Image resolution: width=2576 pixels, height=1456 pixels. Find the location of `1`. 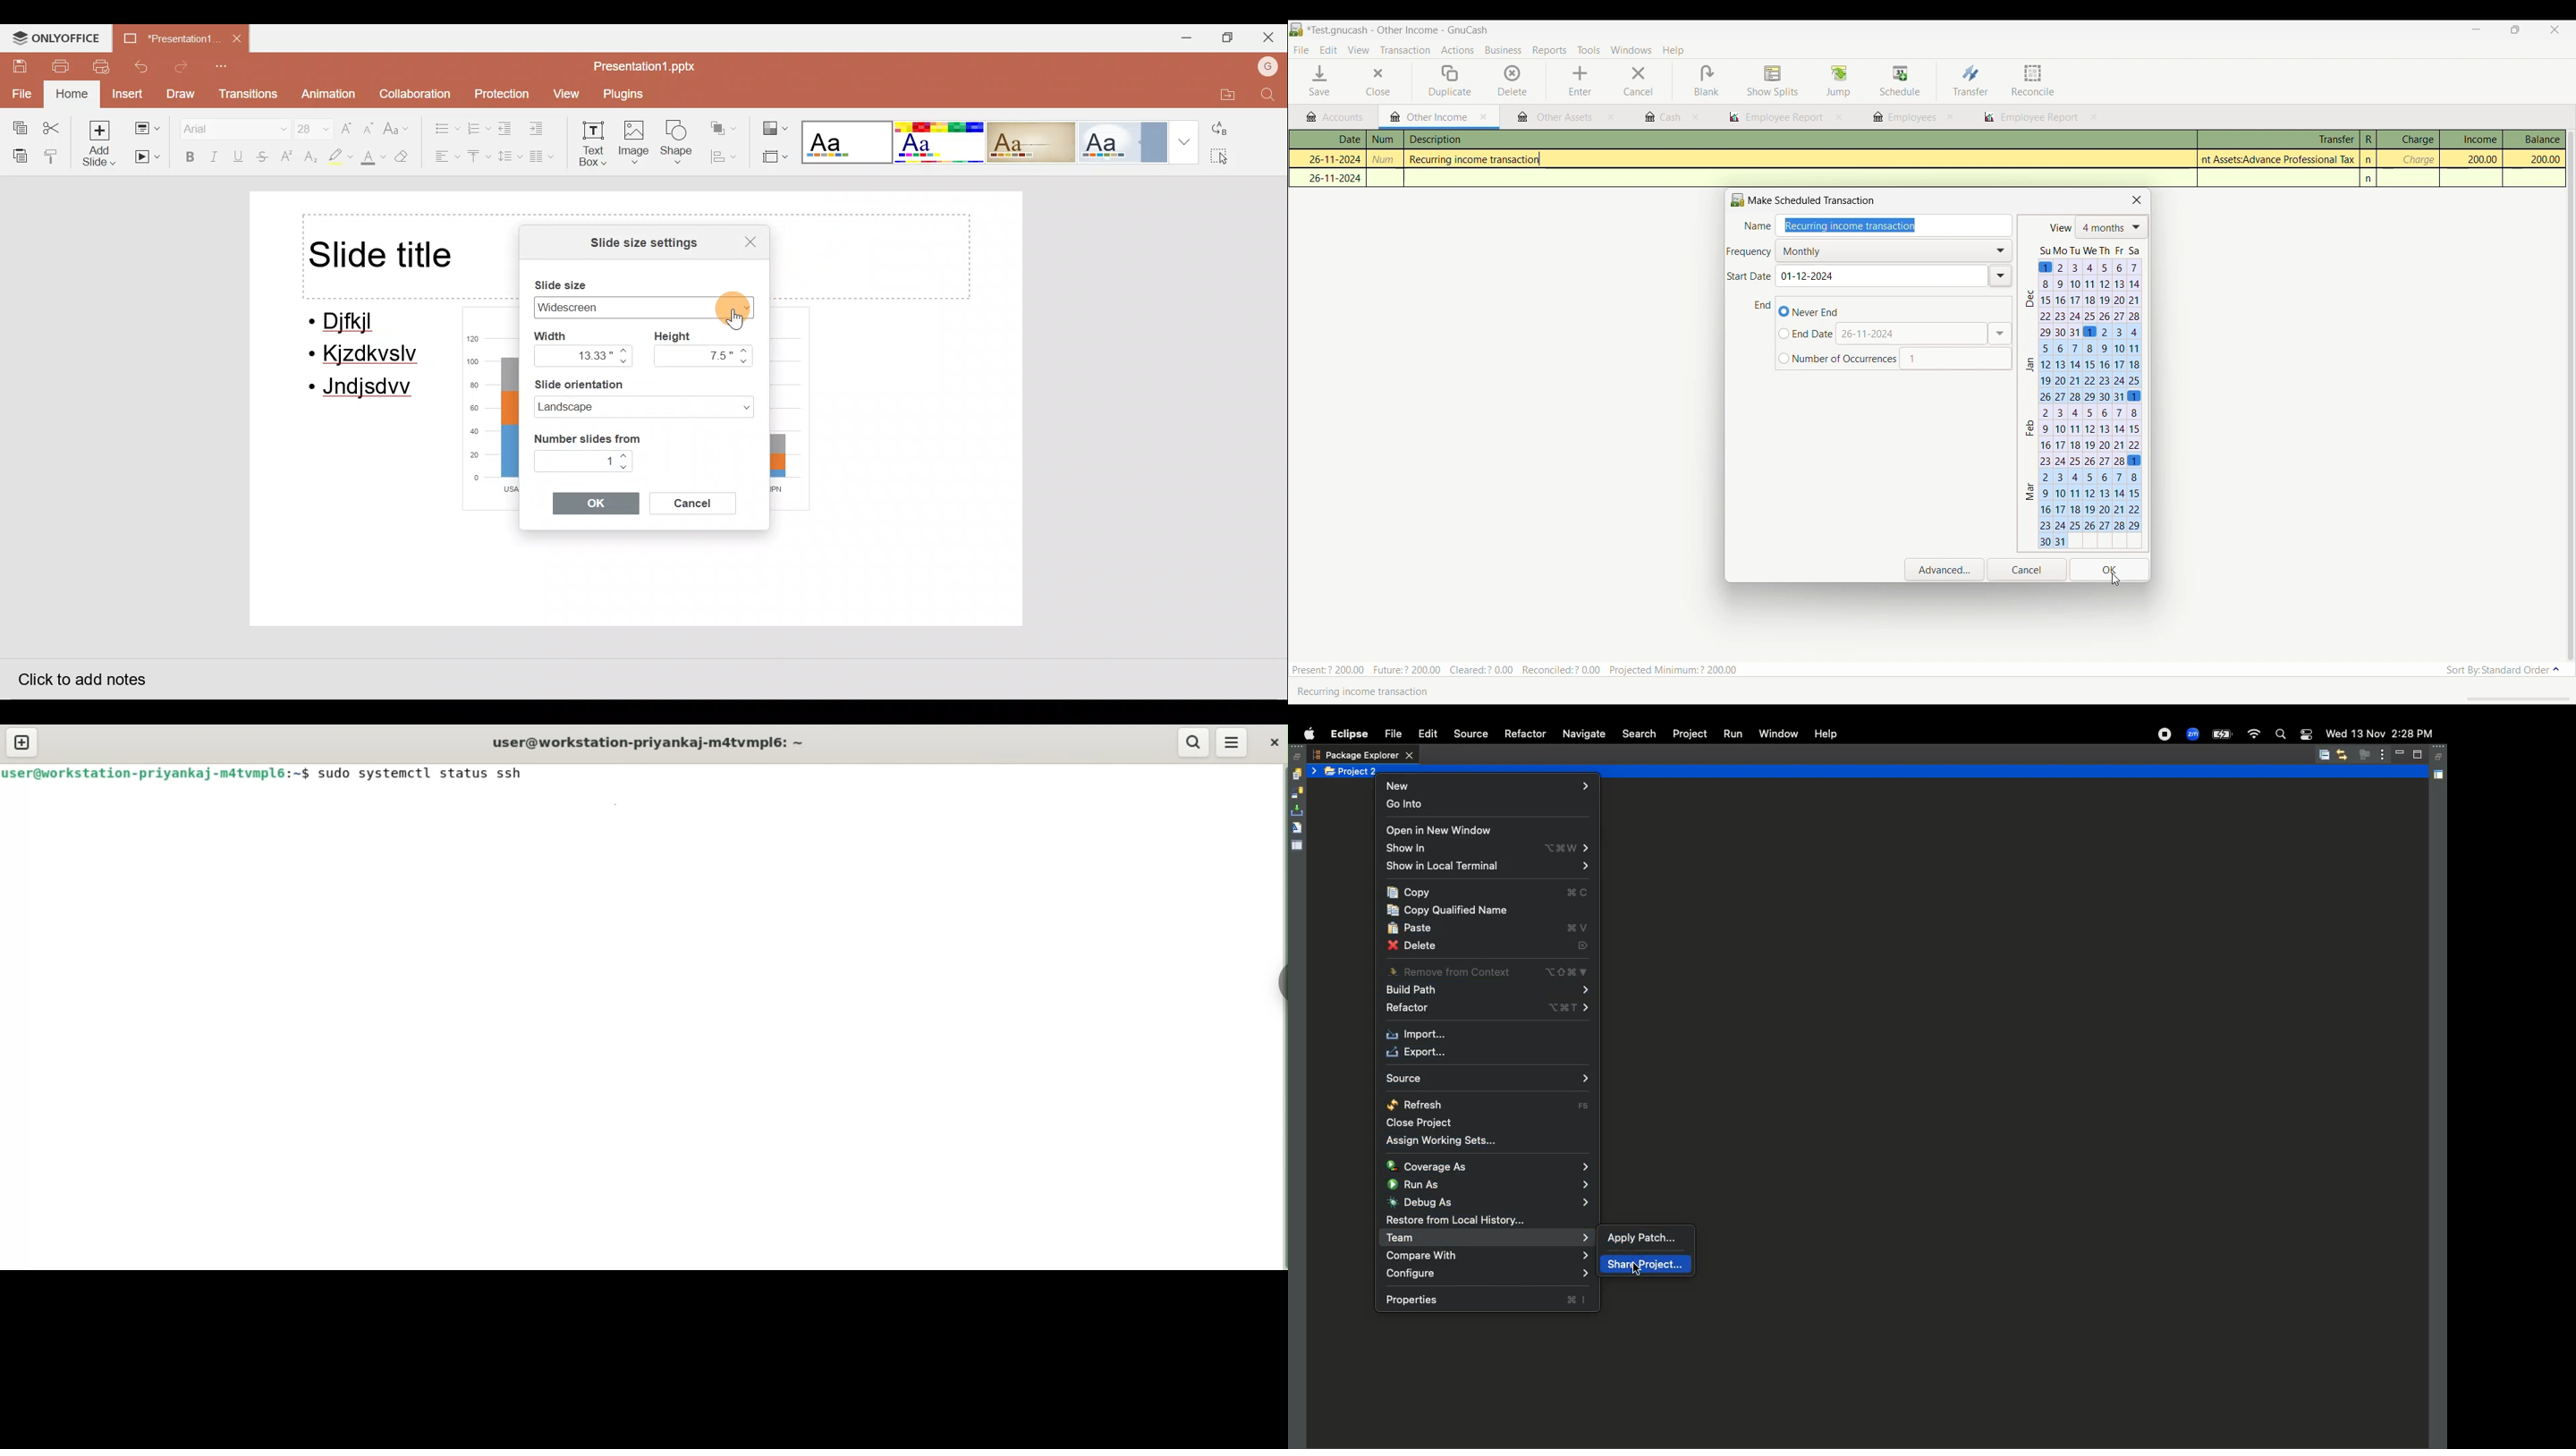

1 is located at coordinates (575, 460).